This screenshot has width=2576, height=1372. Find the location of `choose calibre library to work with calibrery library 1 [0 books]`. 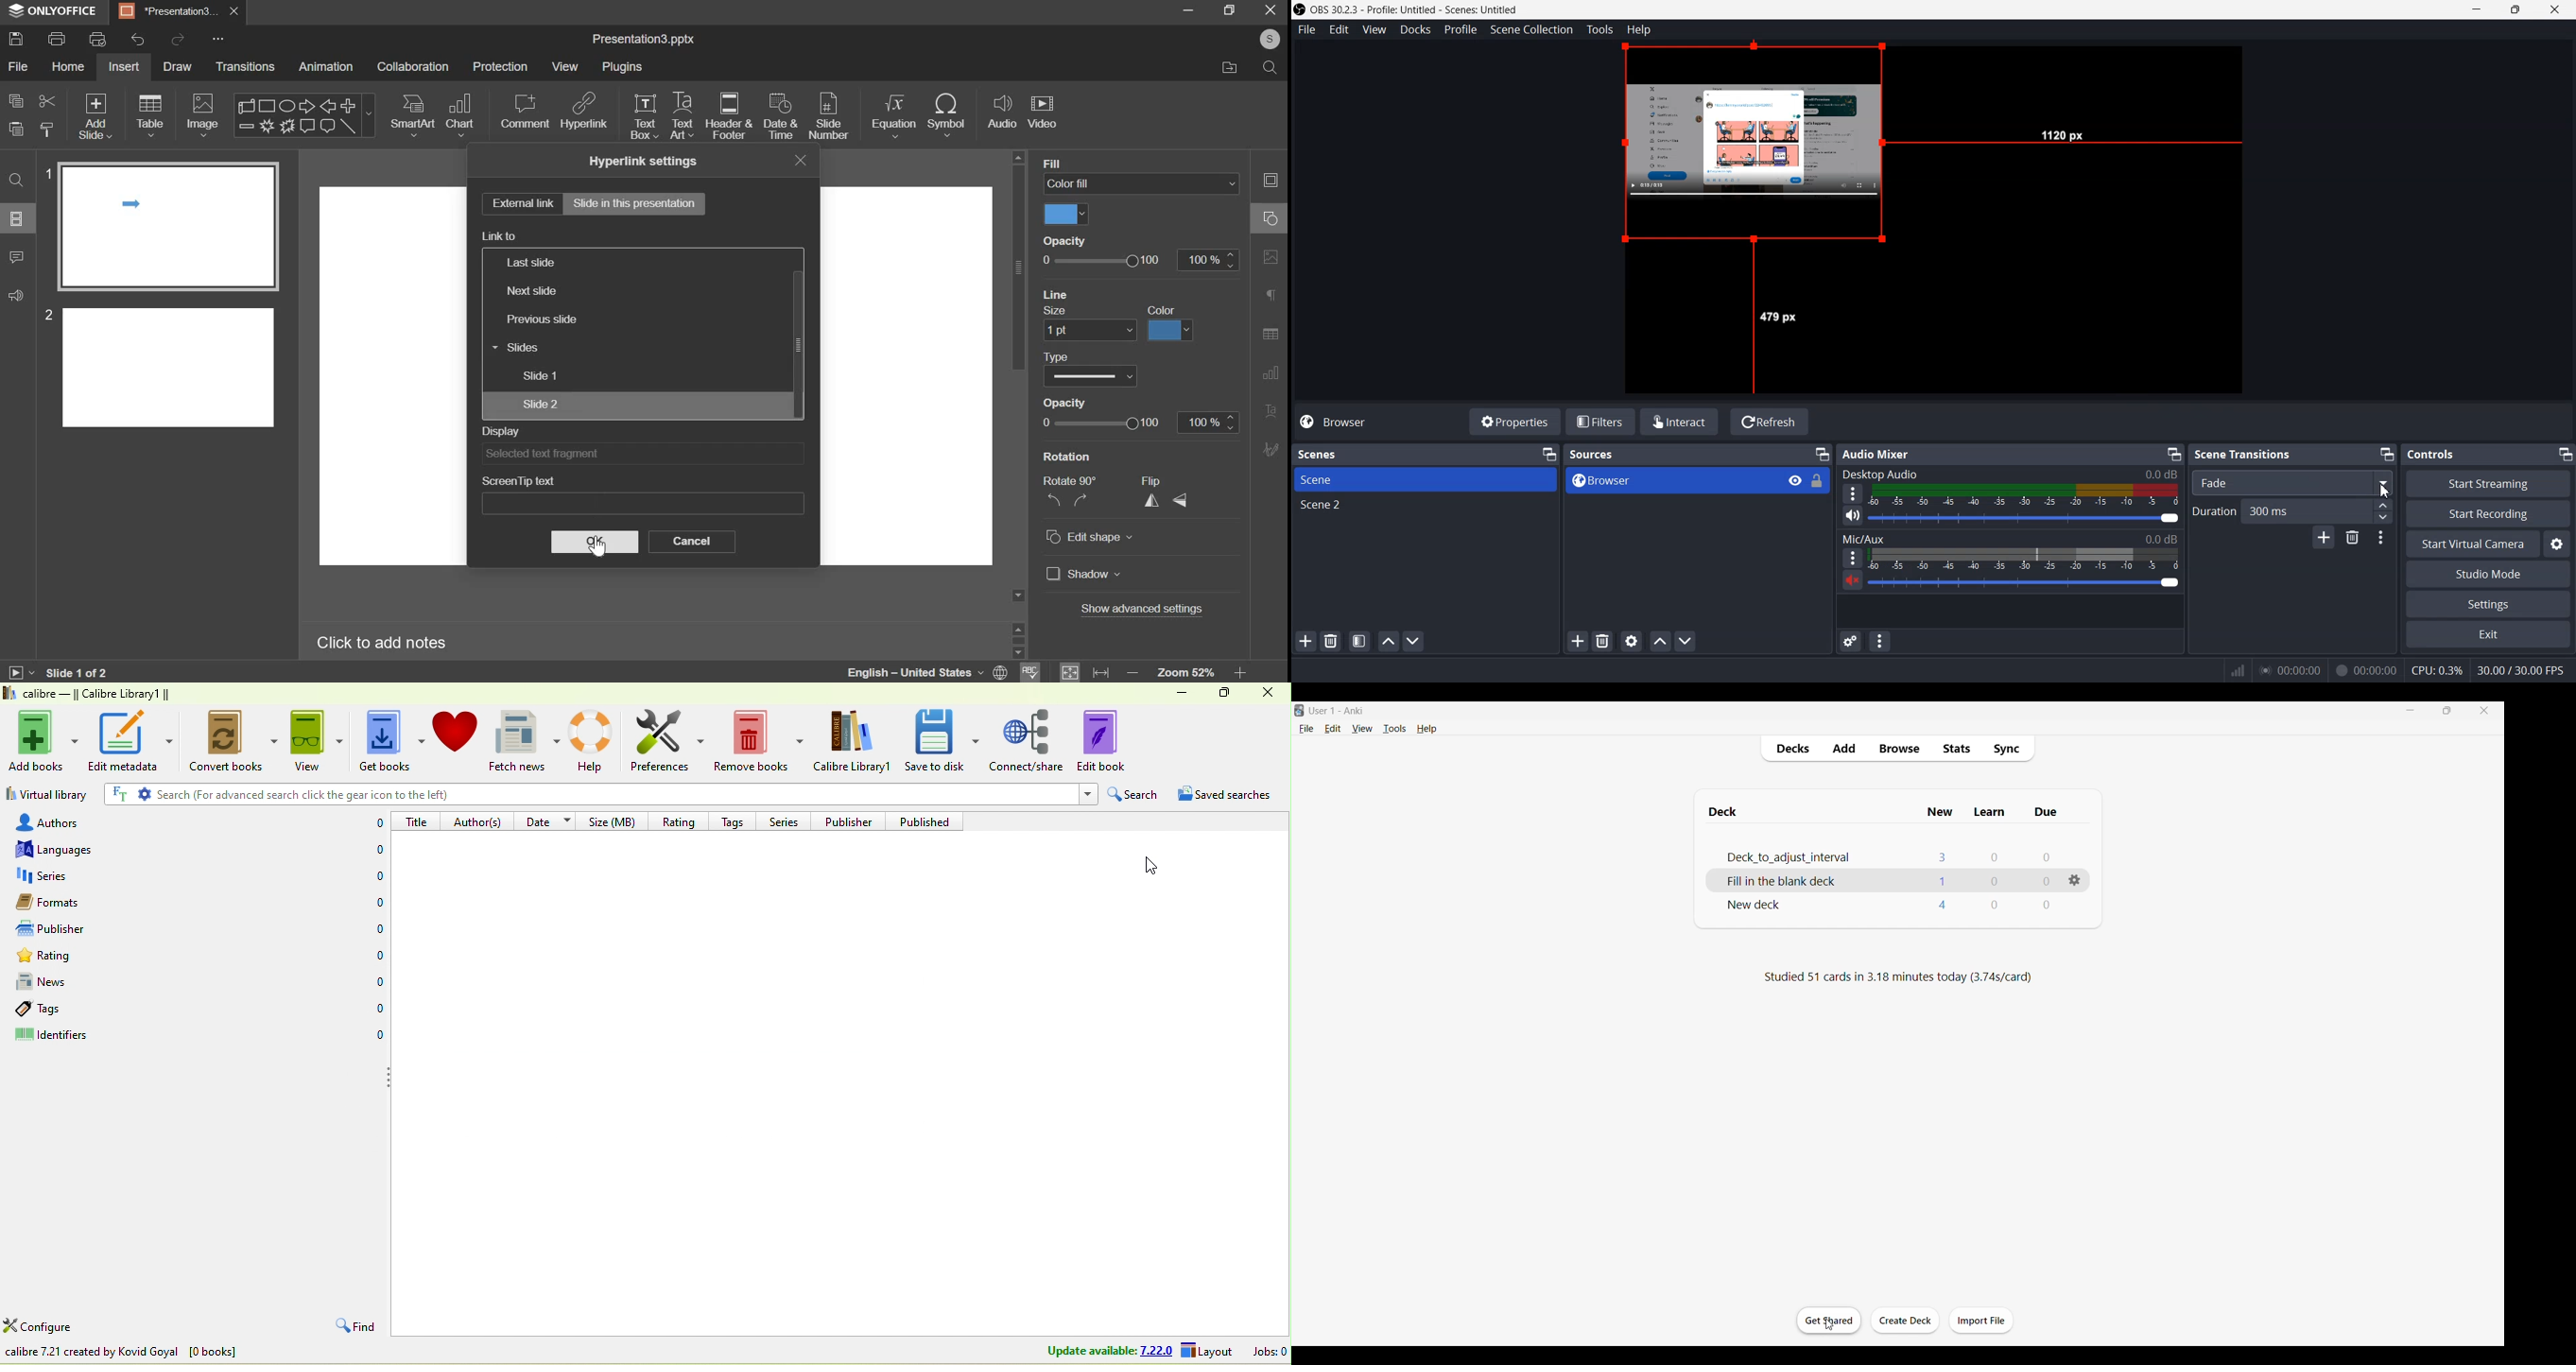

choose calibre library to work with calibrery library 1 [0 books] is located at coordinates (186, 1354).